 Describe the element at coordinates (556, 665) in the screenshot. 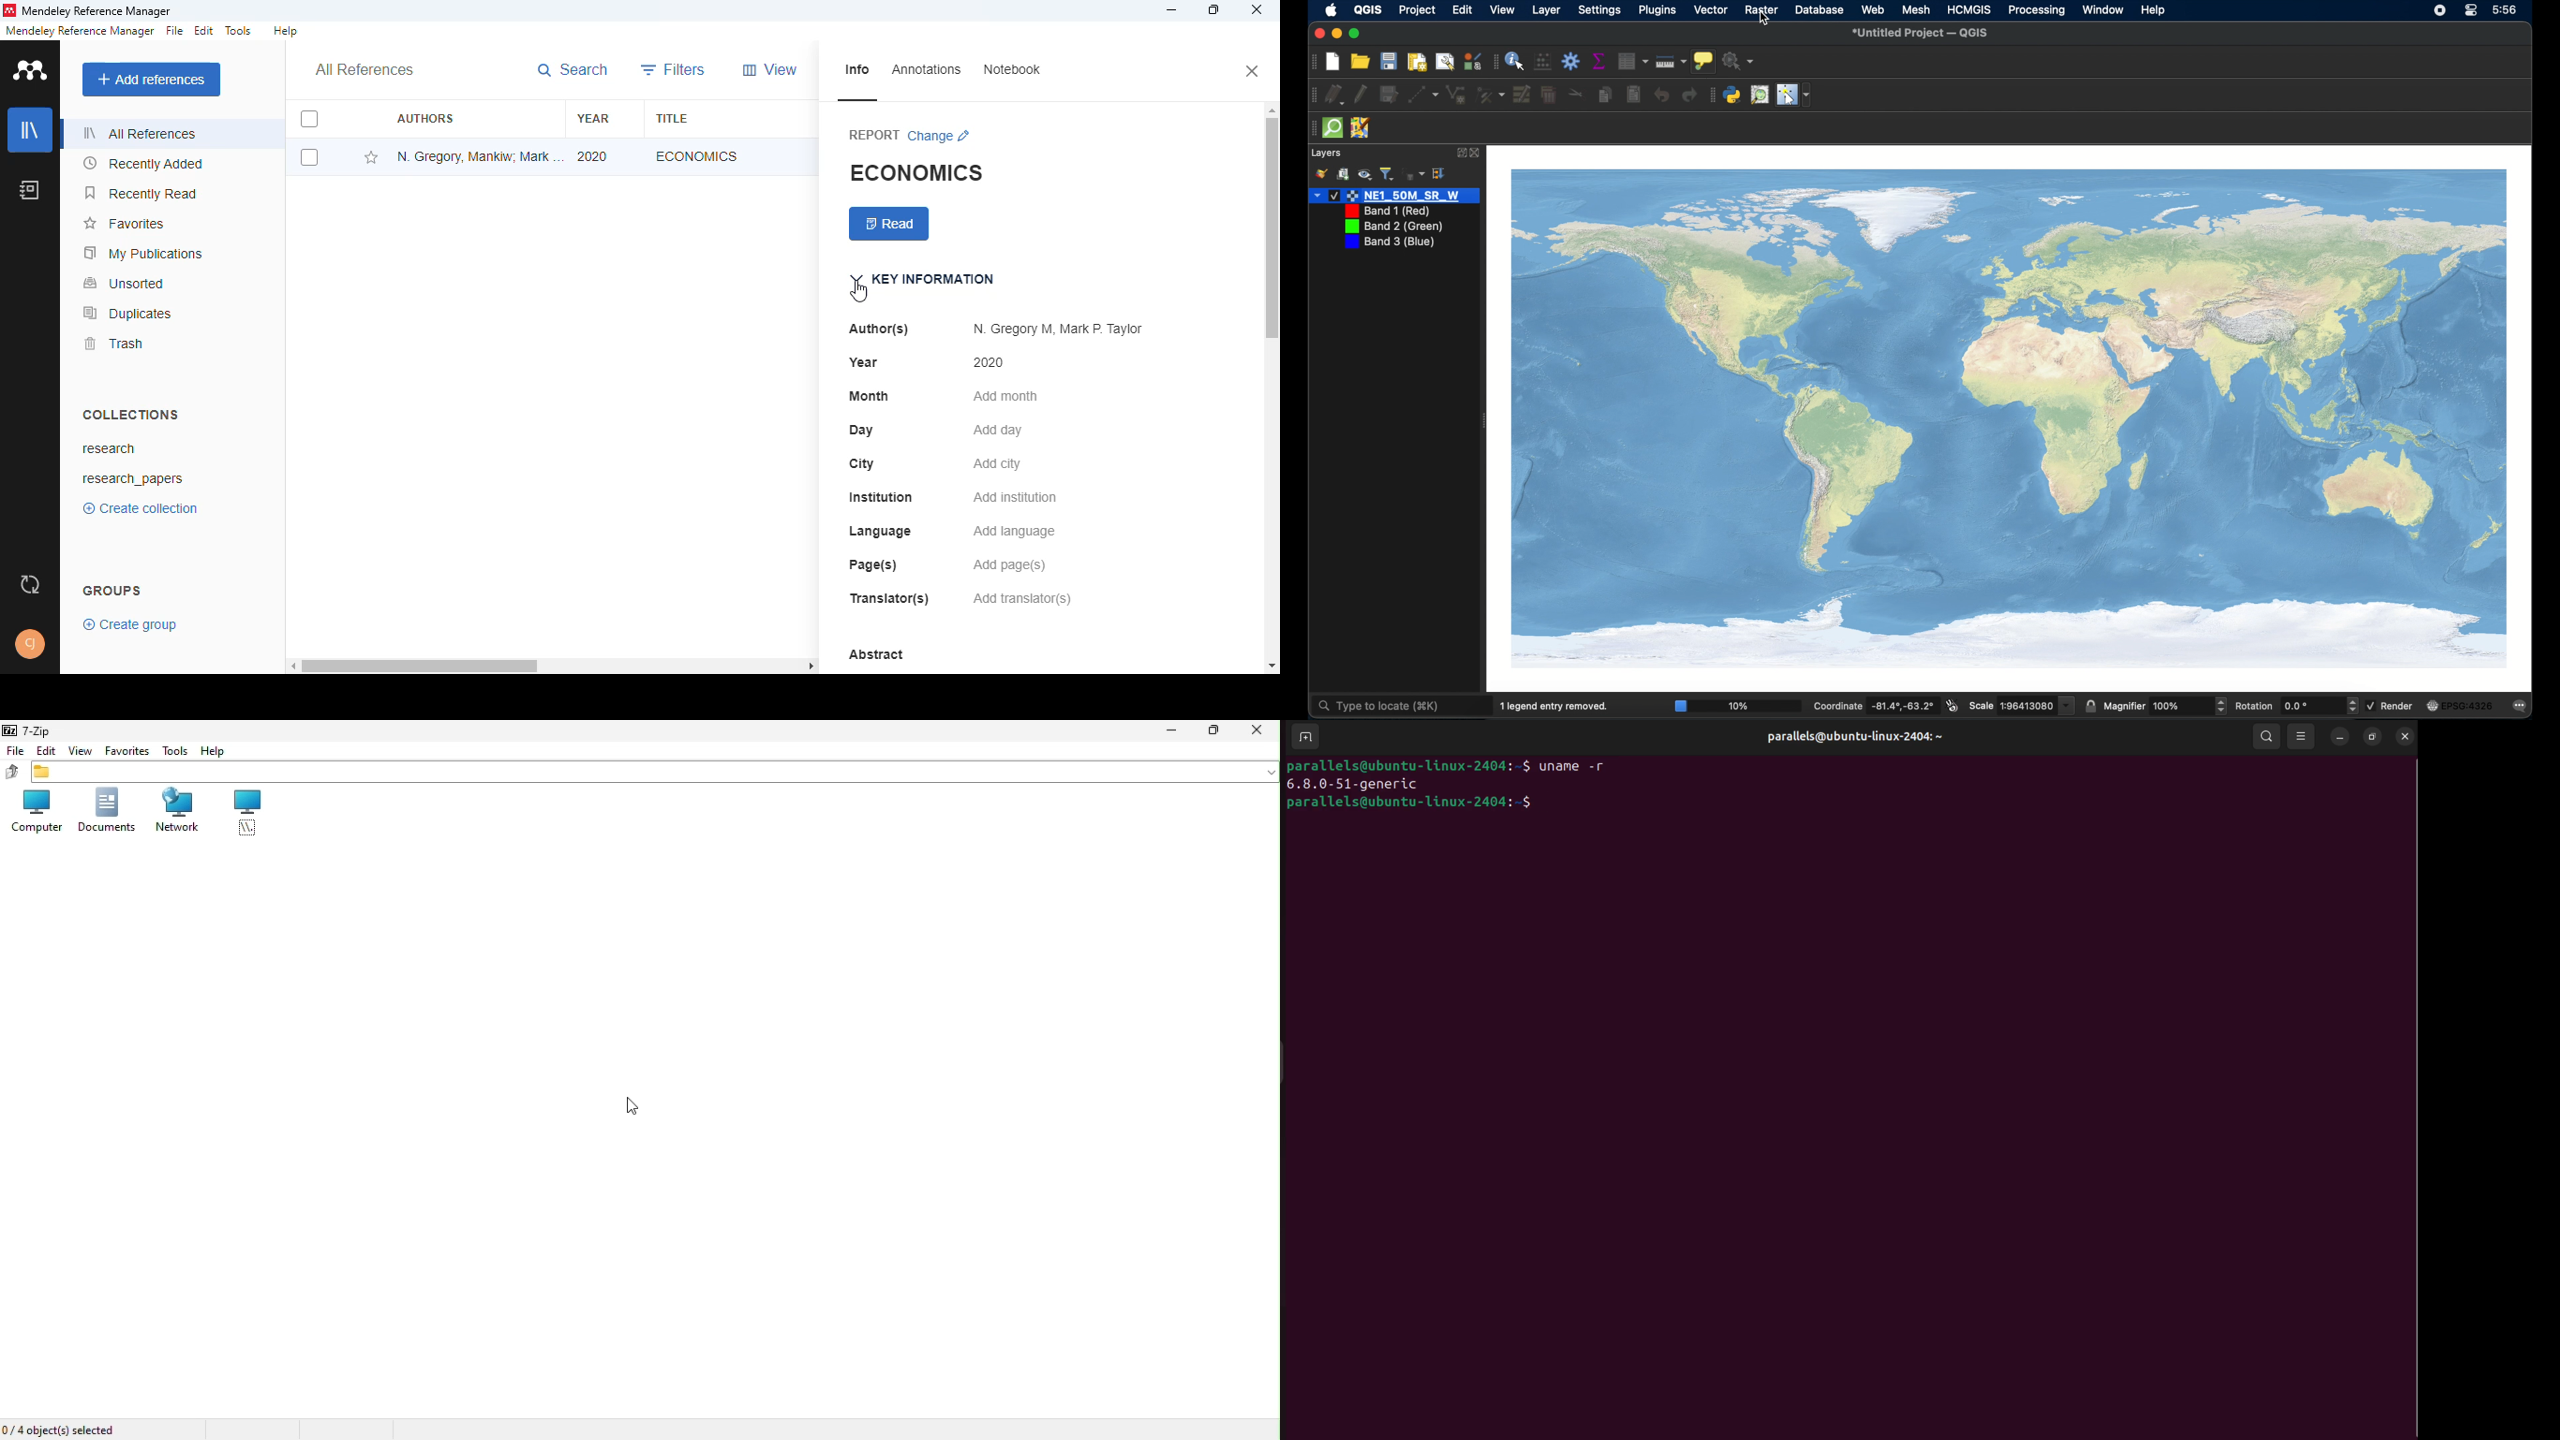

I see `horizontal scroll bar` at that location.